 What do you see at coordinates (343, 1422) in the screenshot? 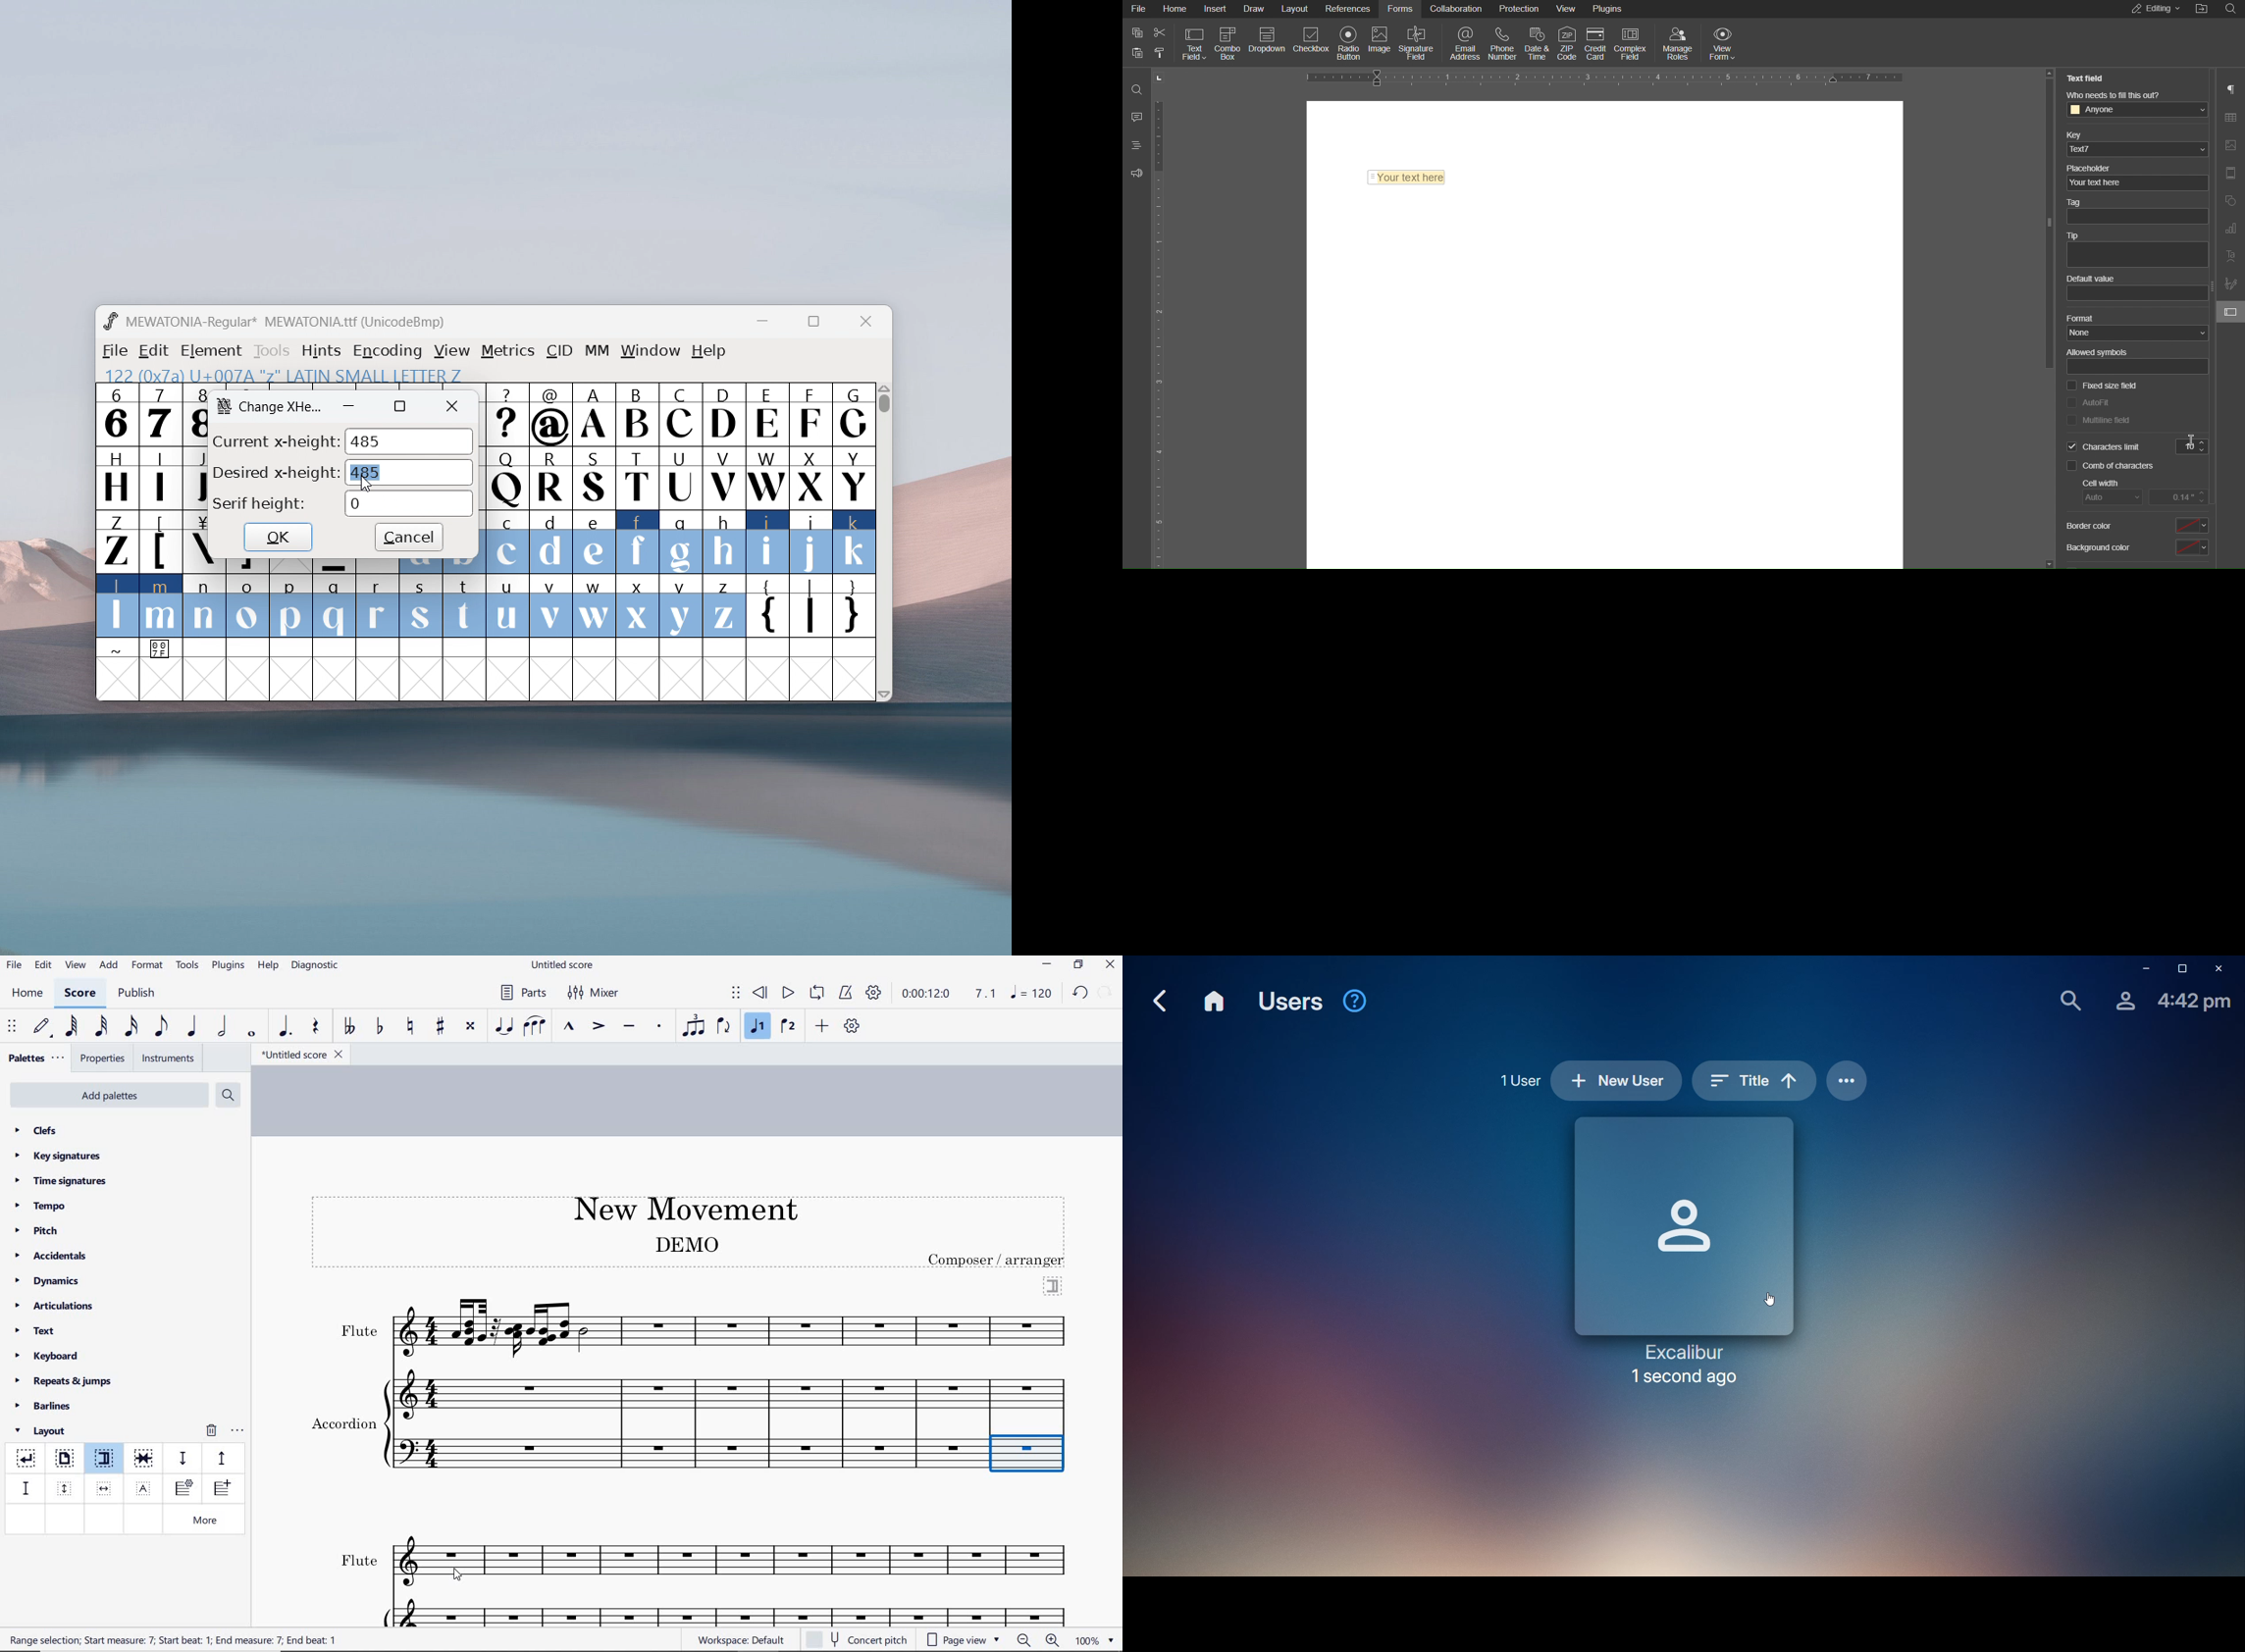
I see `text` at bounding box center [343, 1422].